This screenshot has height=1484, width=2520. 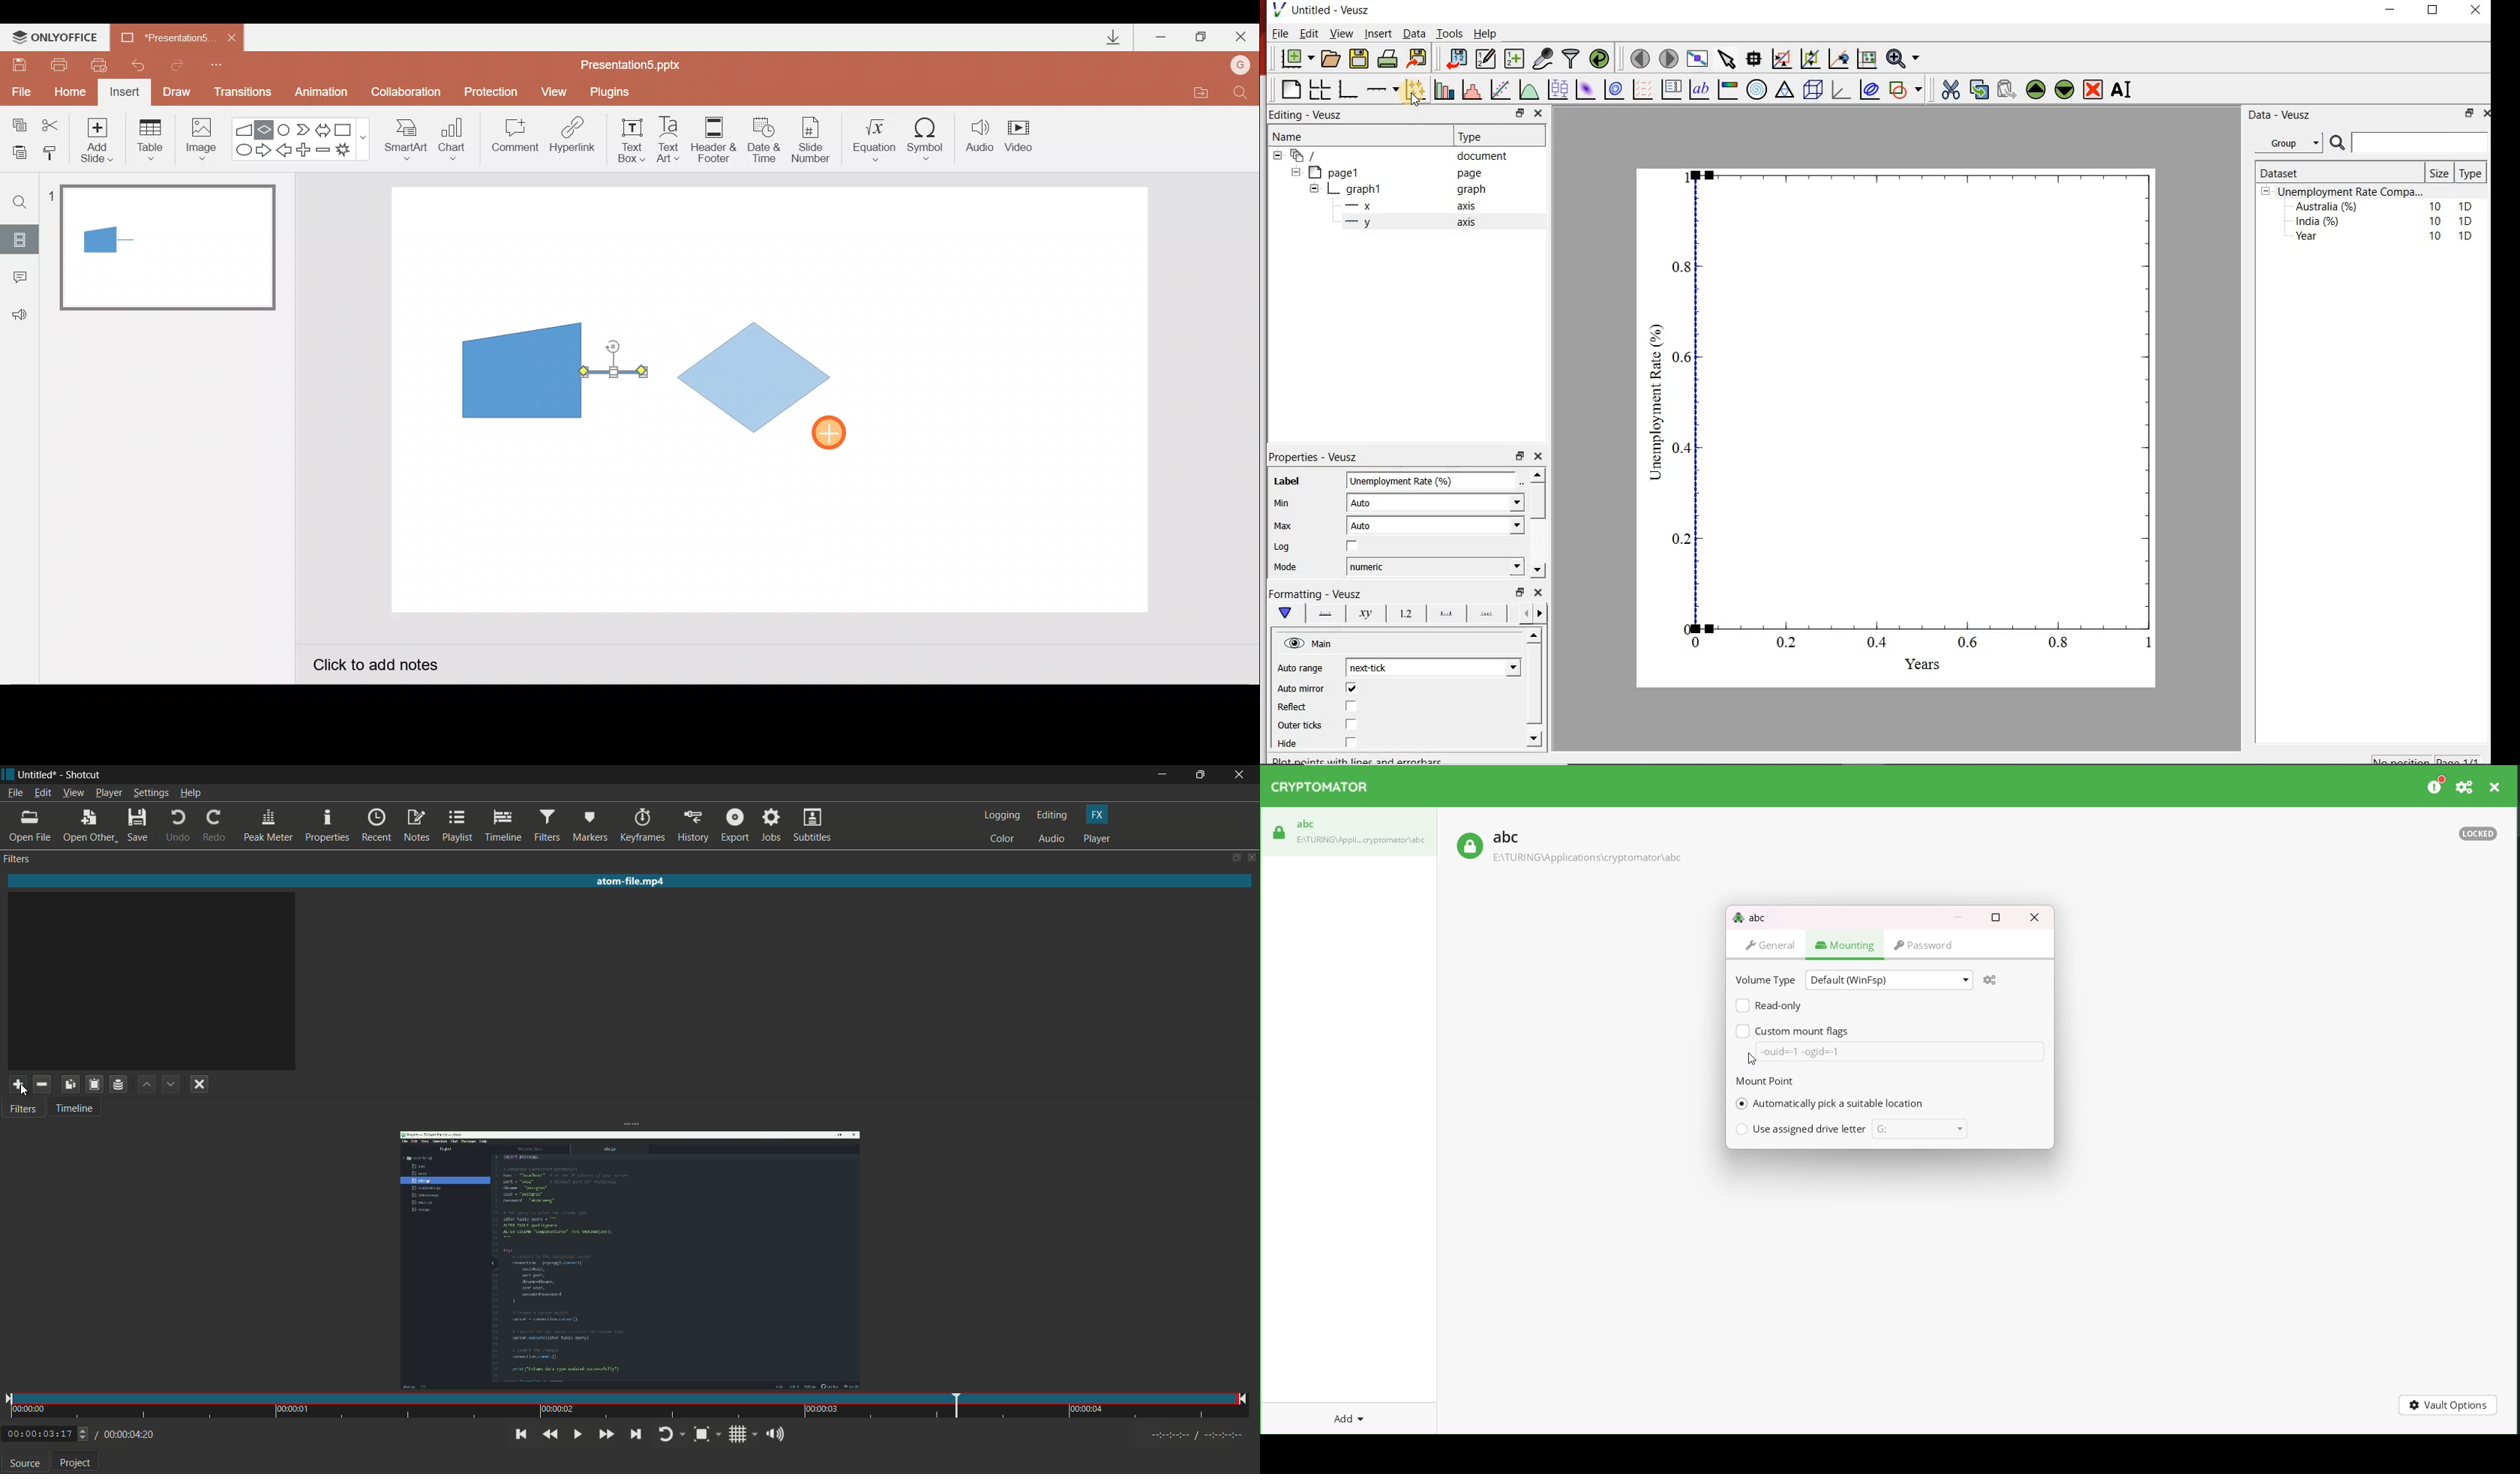 What do you see at coordinates (744, 1435) in the screenshot?
I see `toggle grid` at bounding box center [744, 1435].